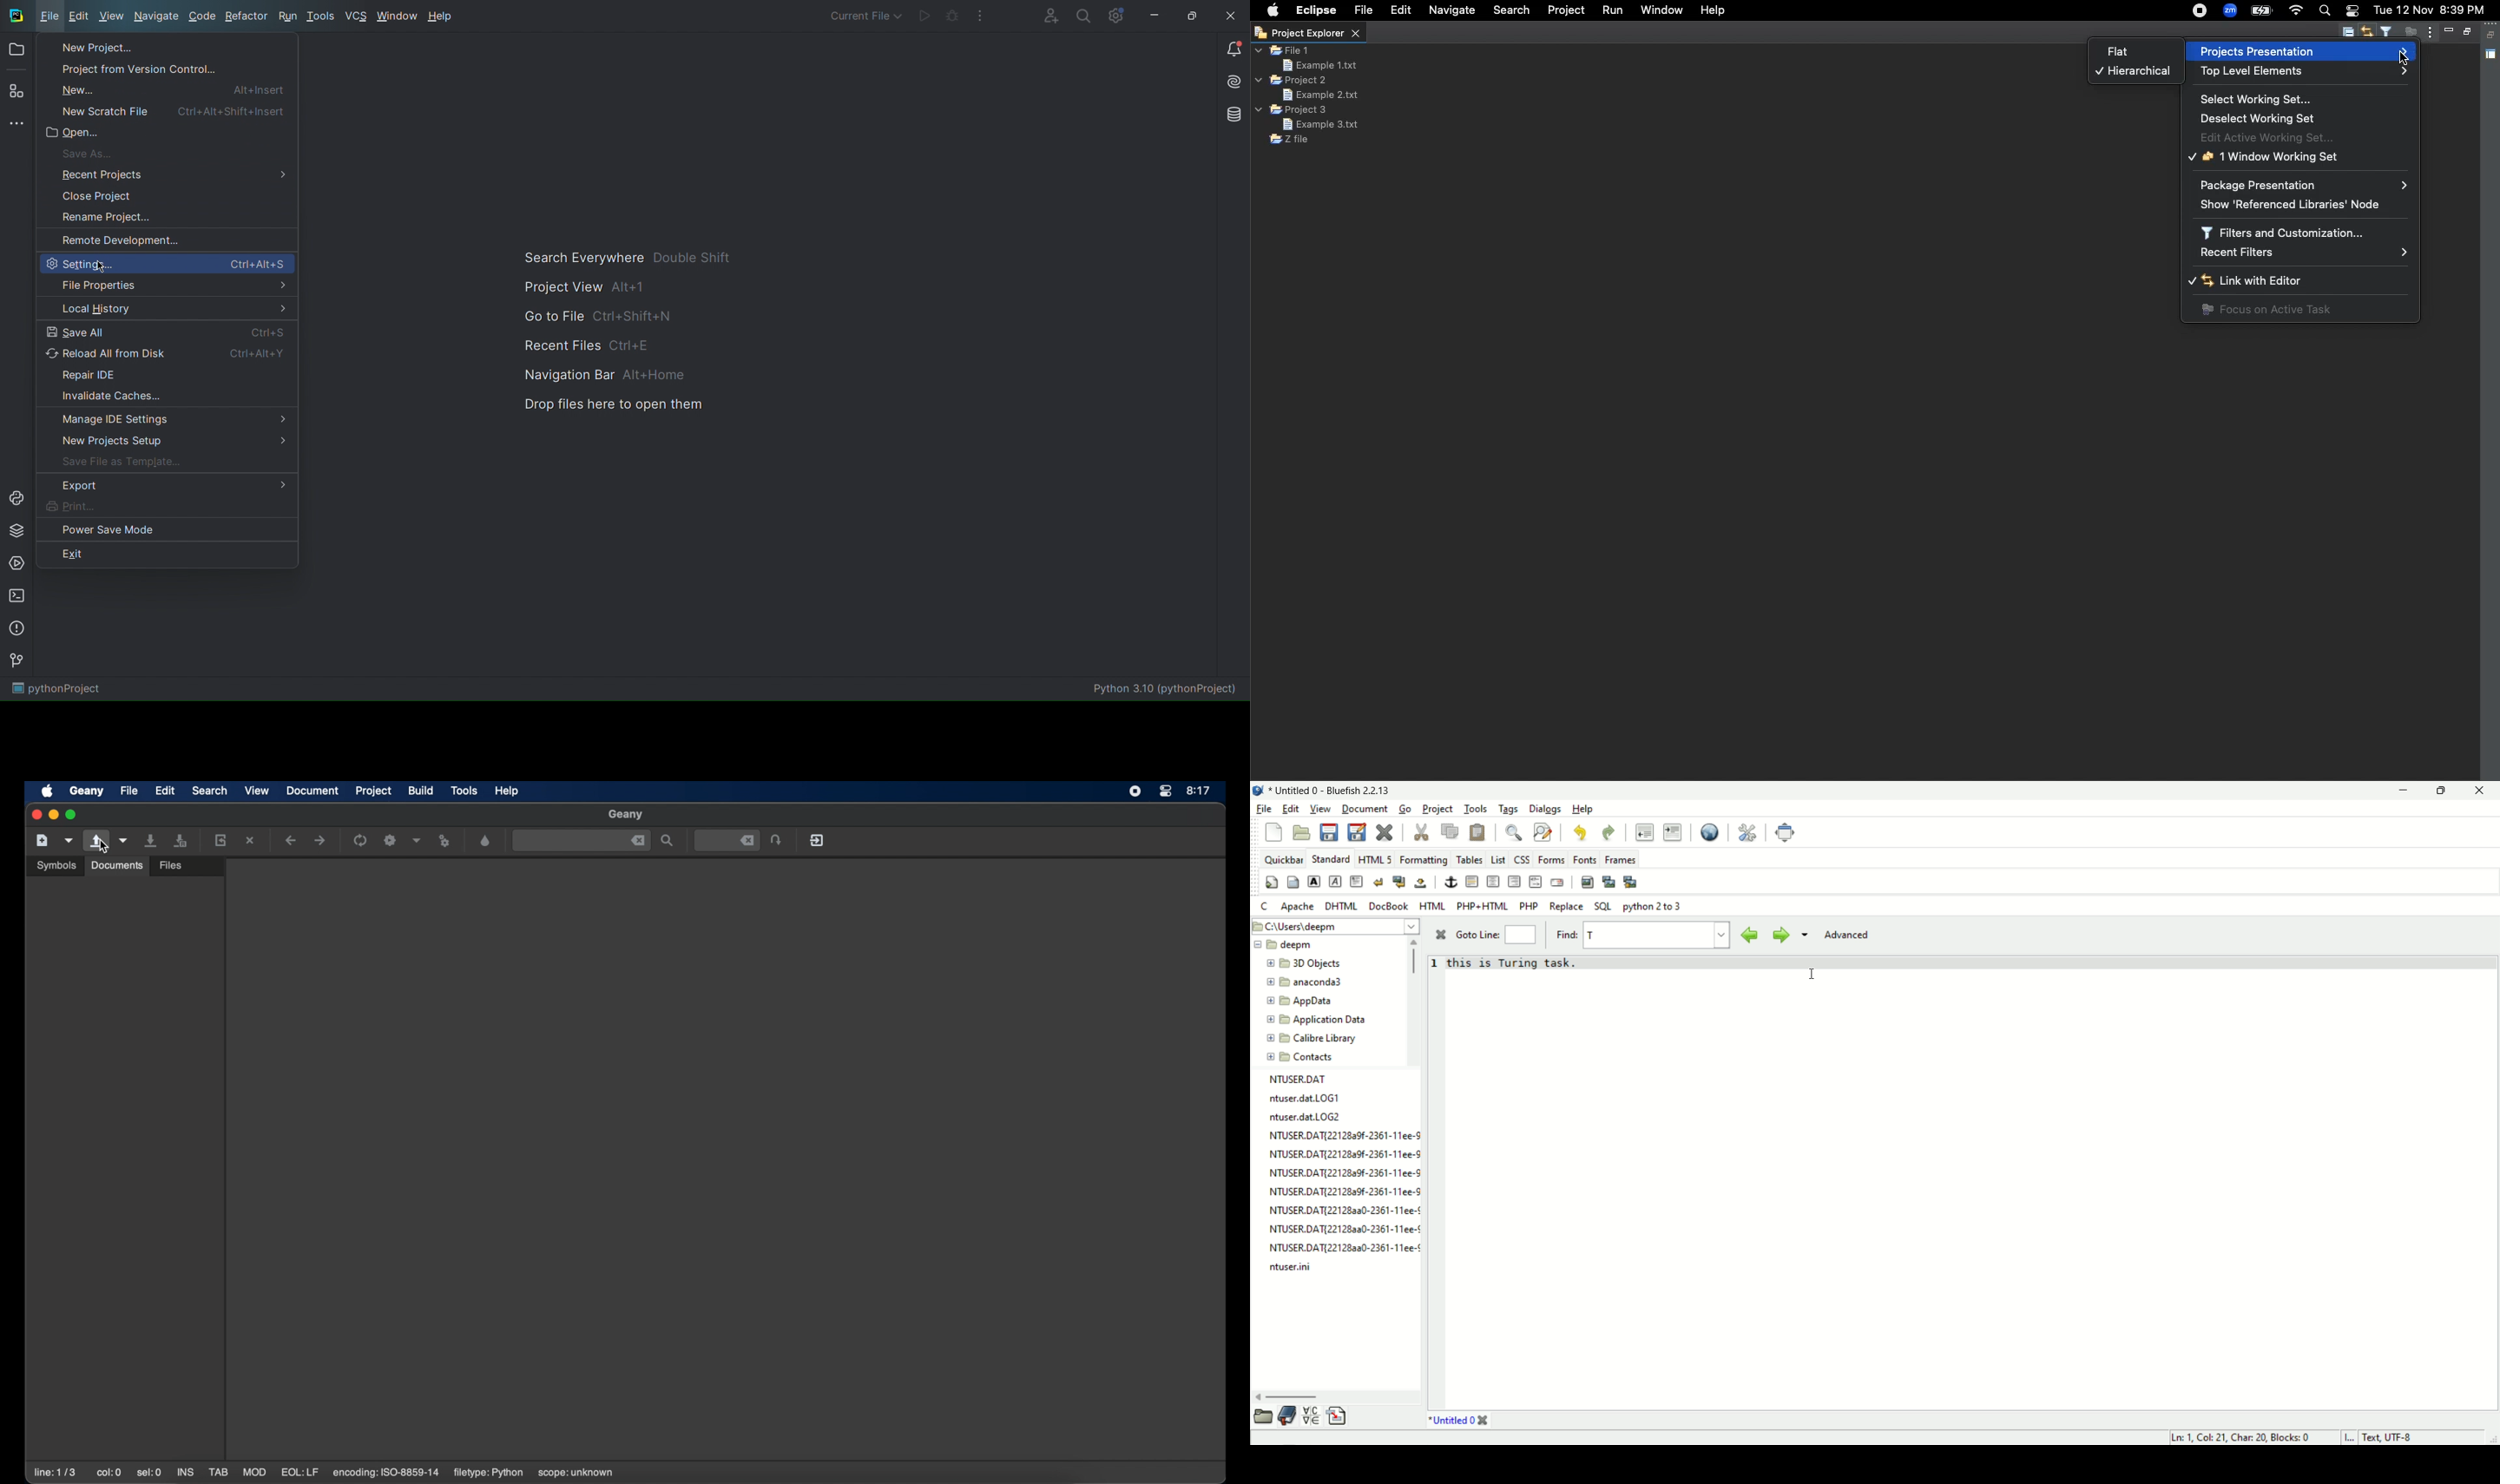 The width and height of the screenshot is (2520, 1484). I want to click on Project 3, so click(1293, 110).